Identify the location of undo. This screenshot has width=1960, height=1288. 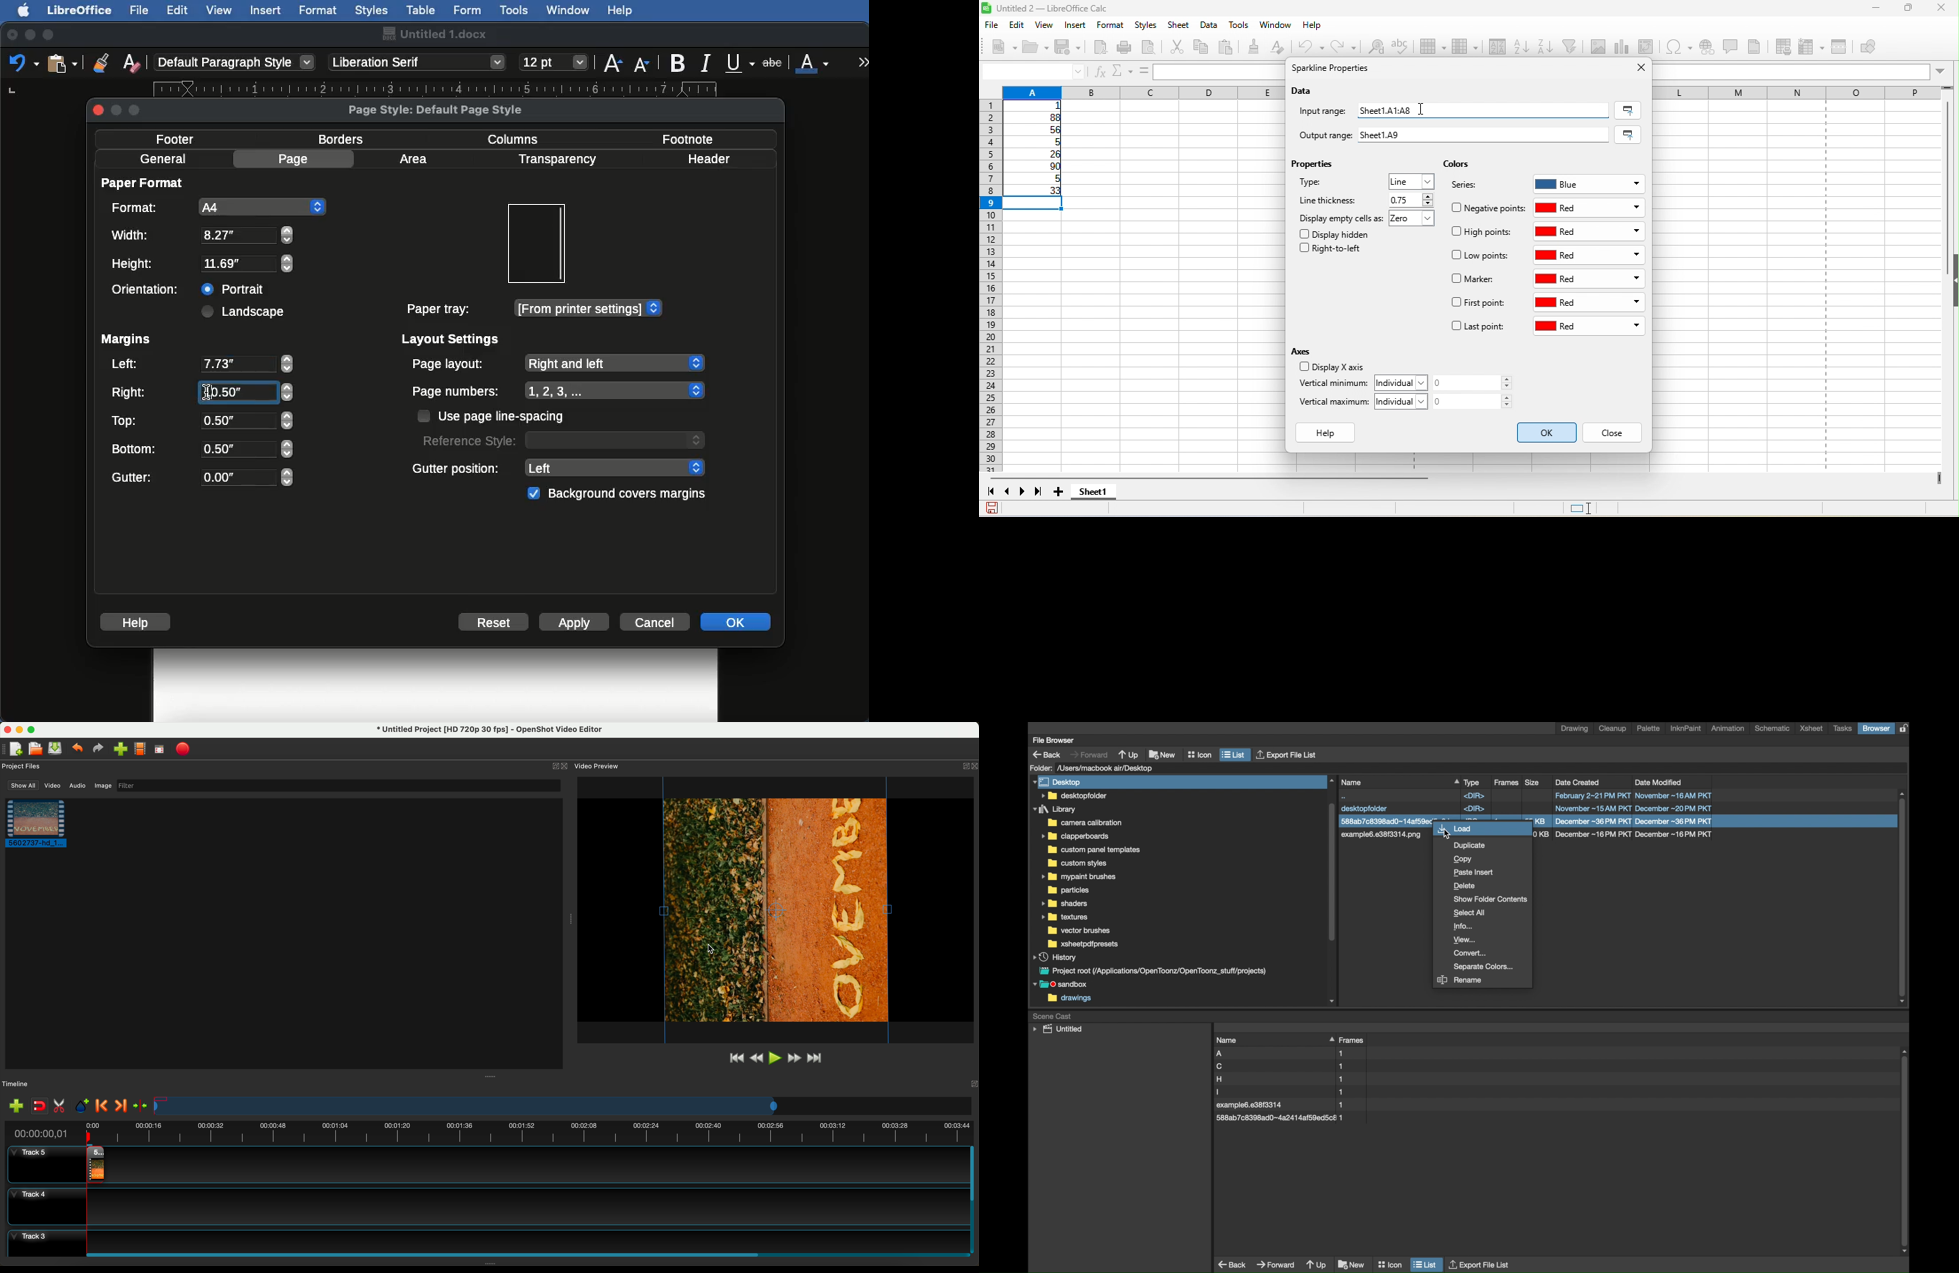
(1314, 47).